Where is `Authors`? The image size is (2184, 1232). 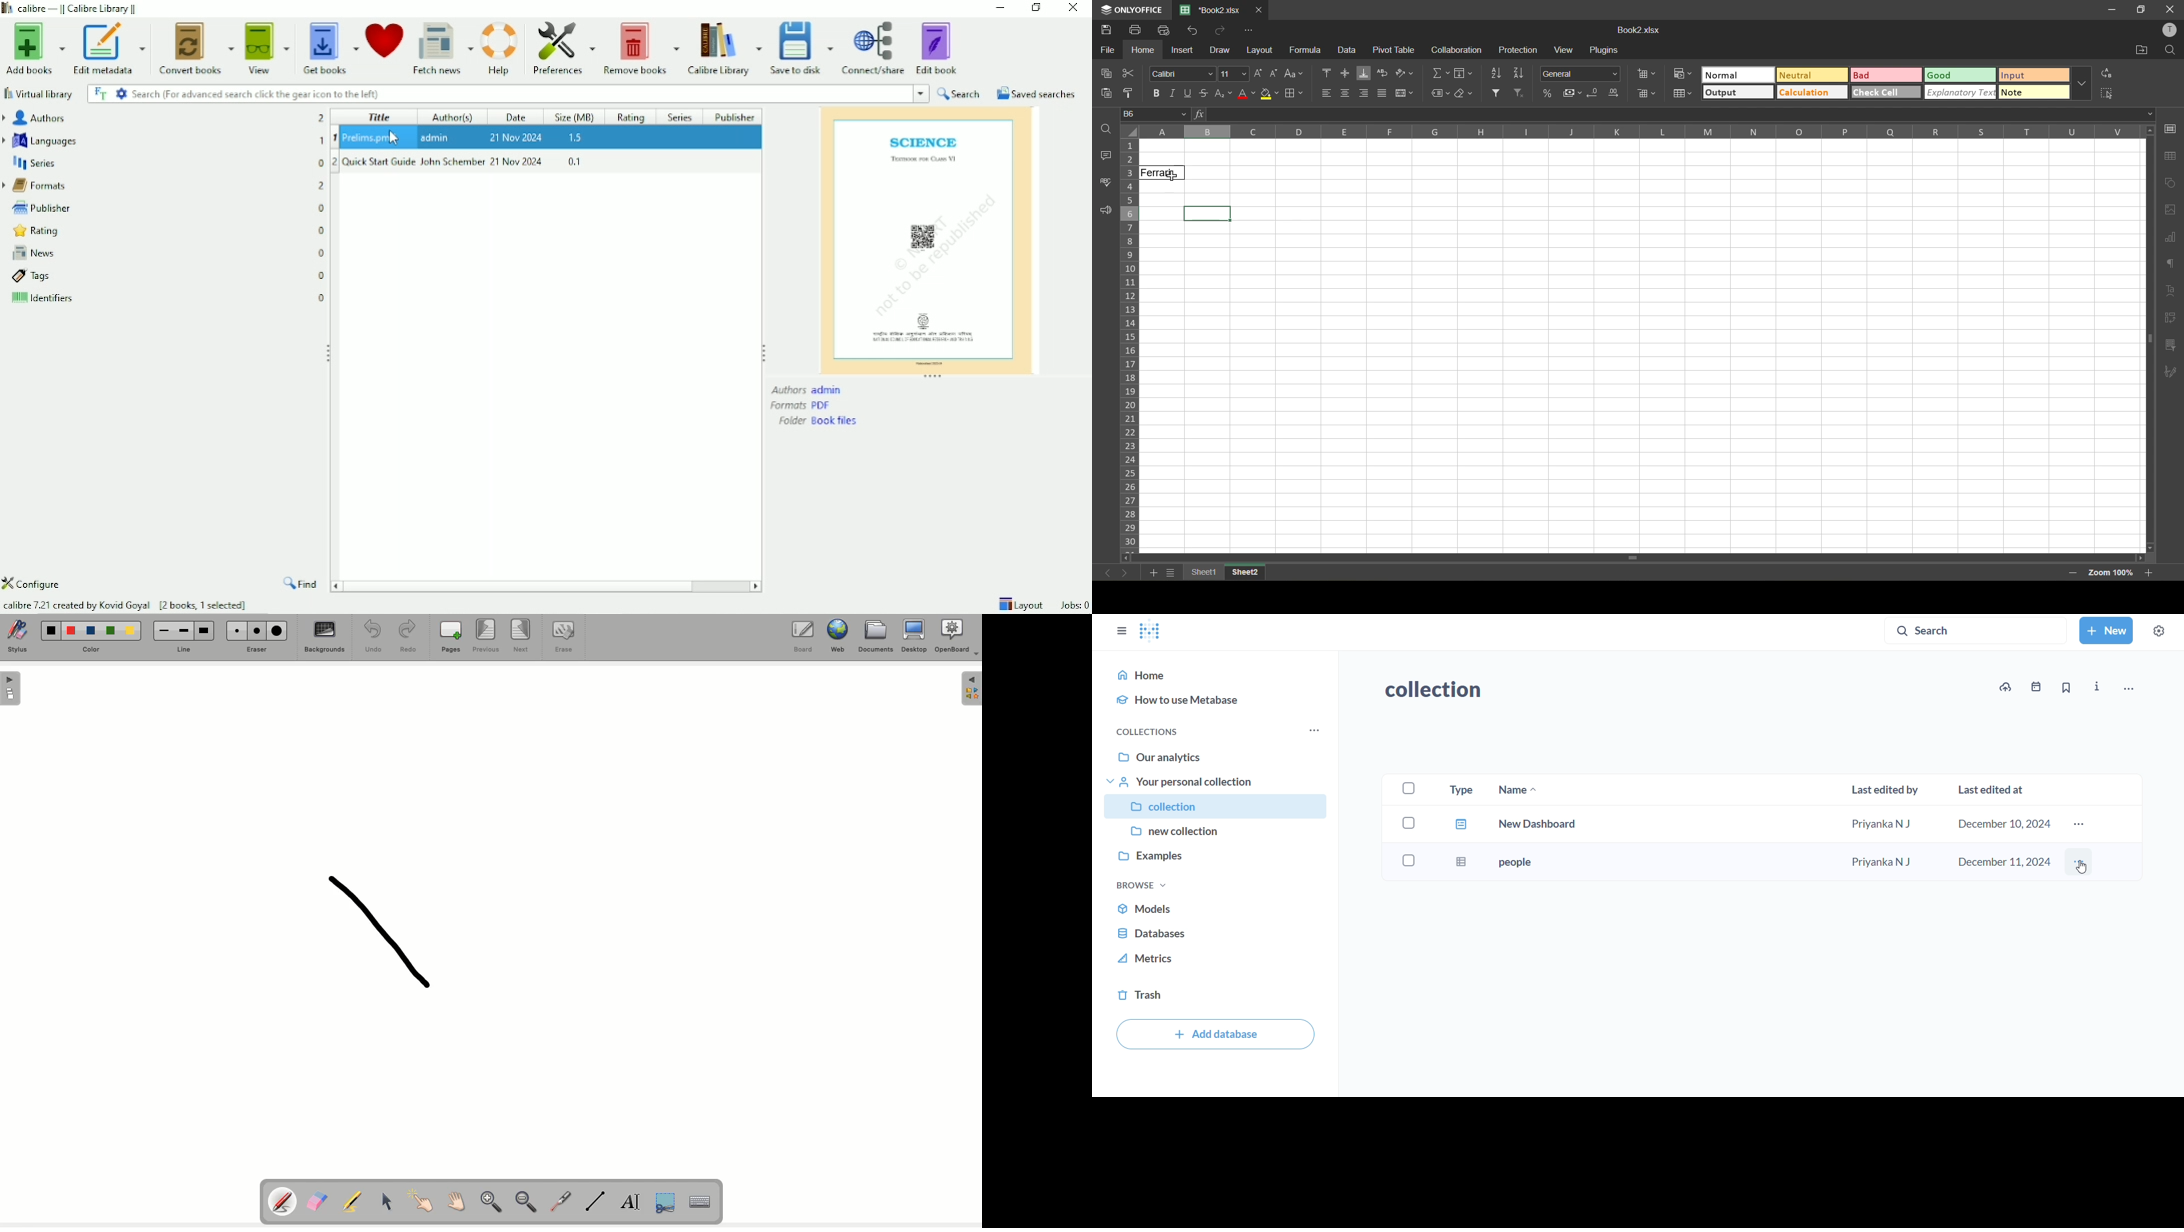
Authors is located at coordinates (36, 118).